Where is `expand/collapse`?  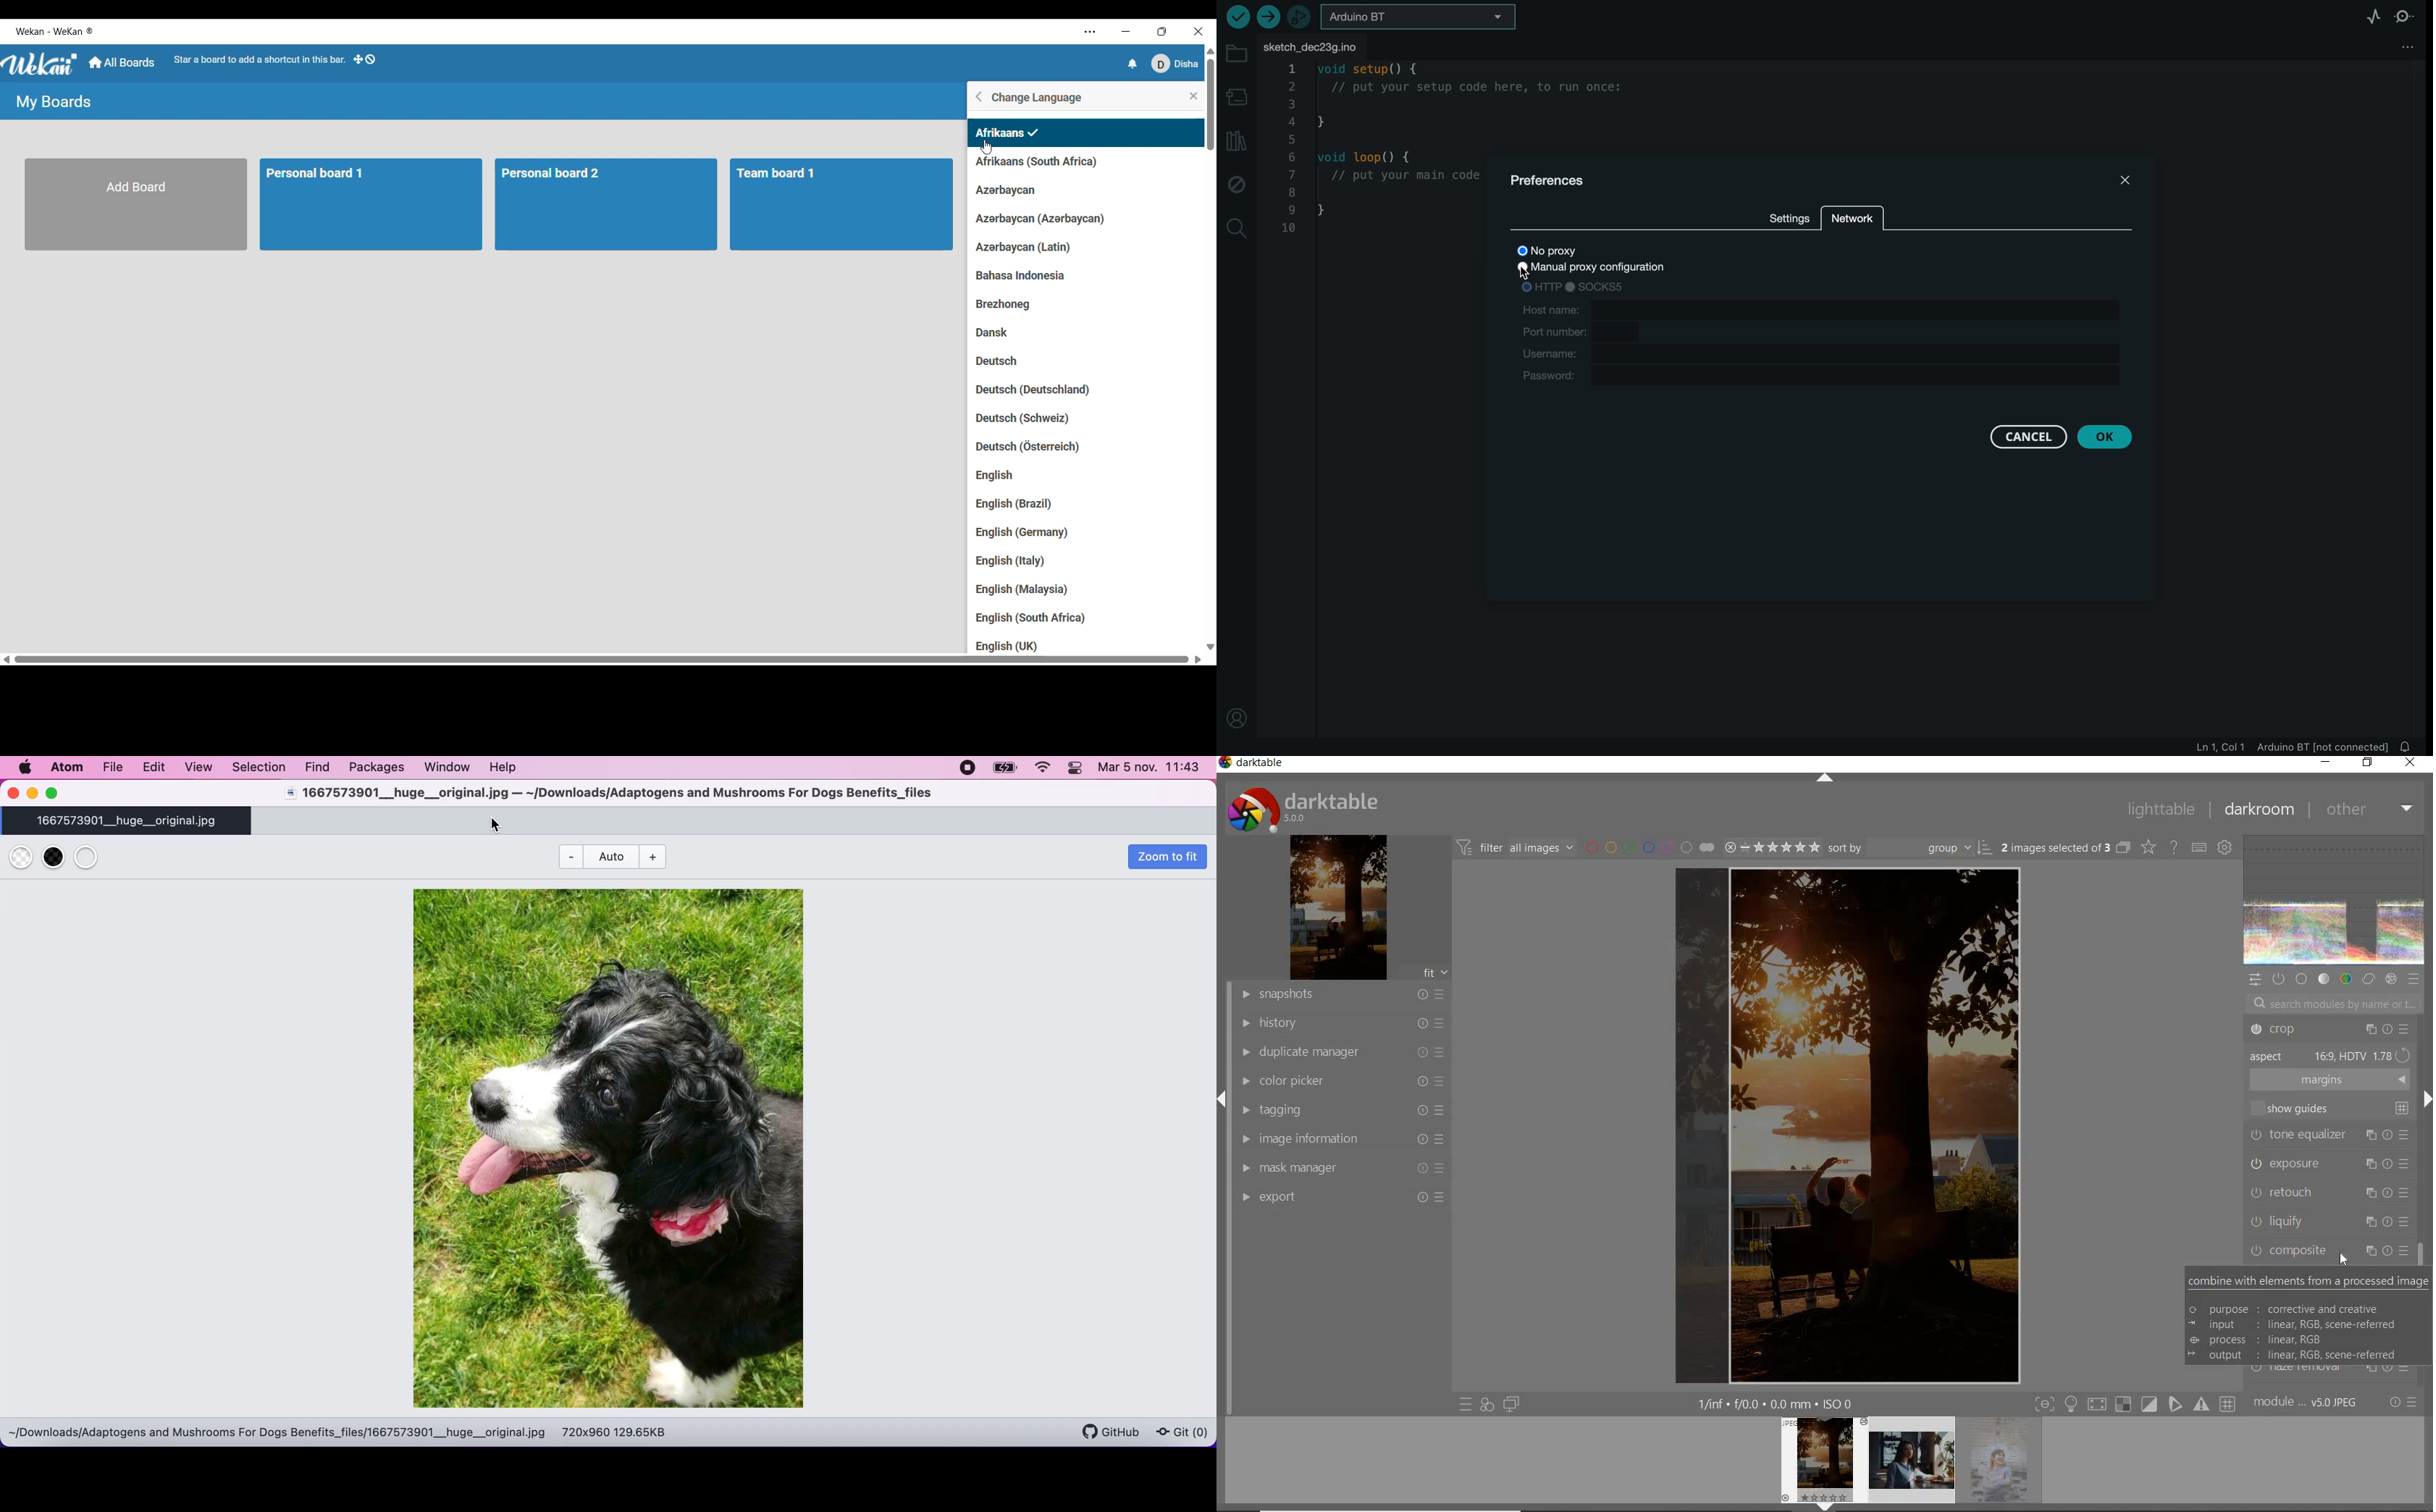 expand/collapse is located at coordinates (2426, 1099).